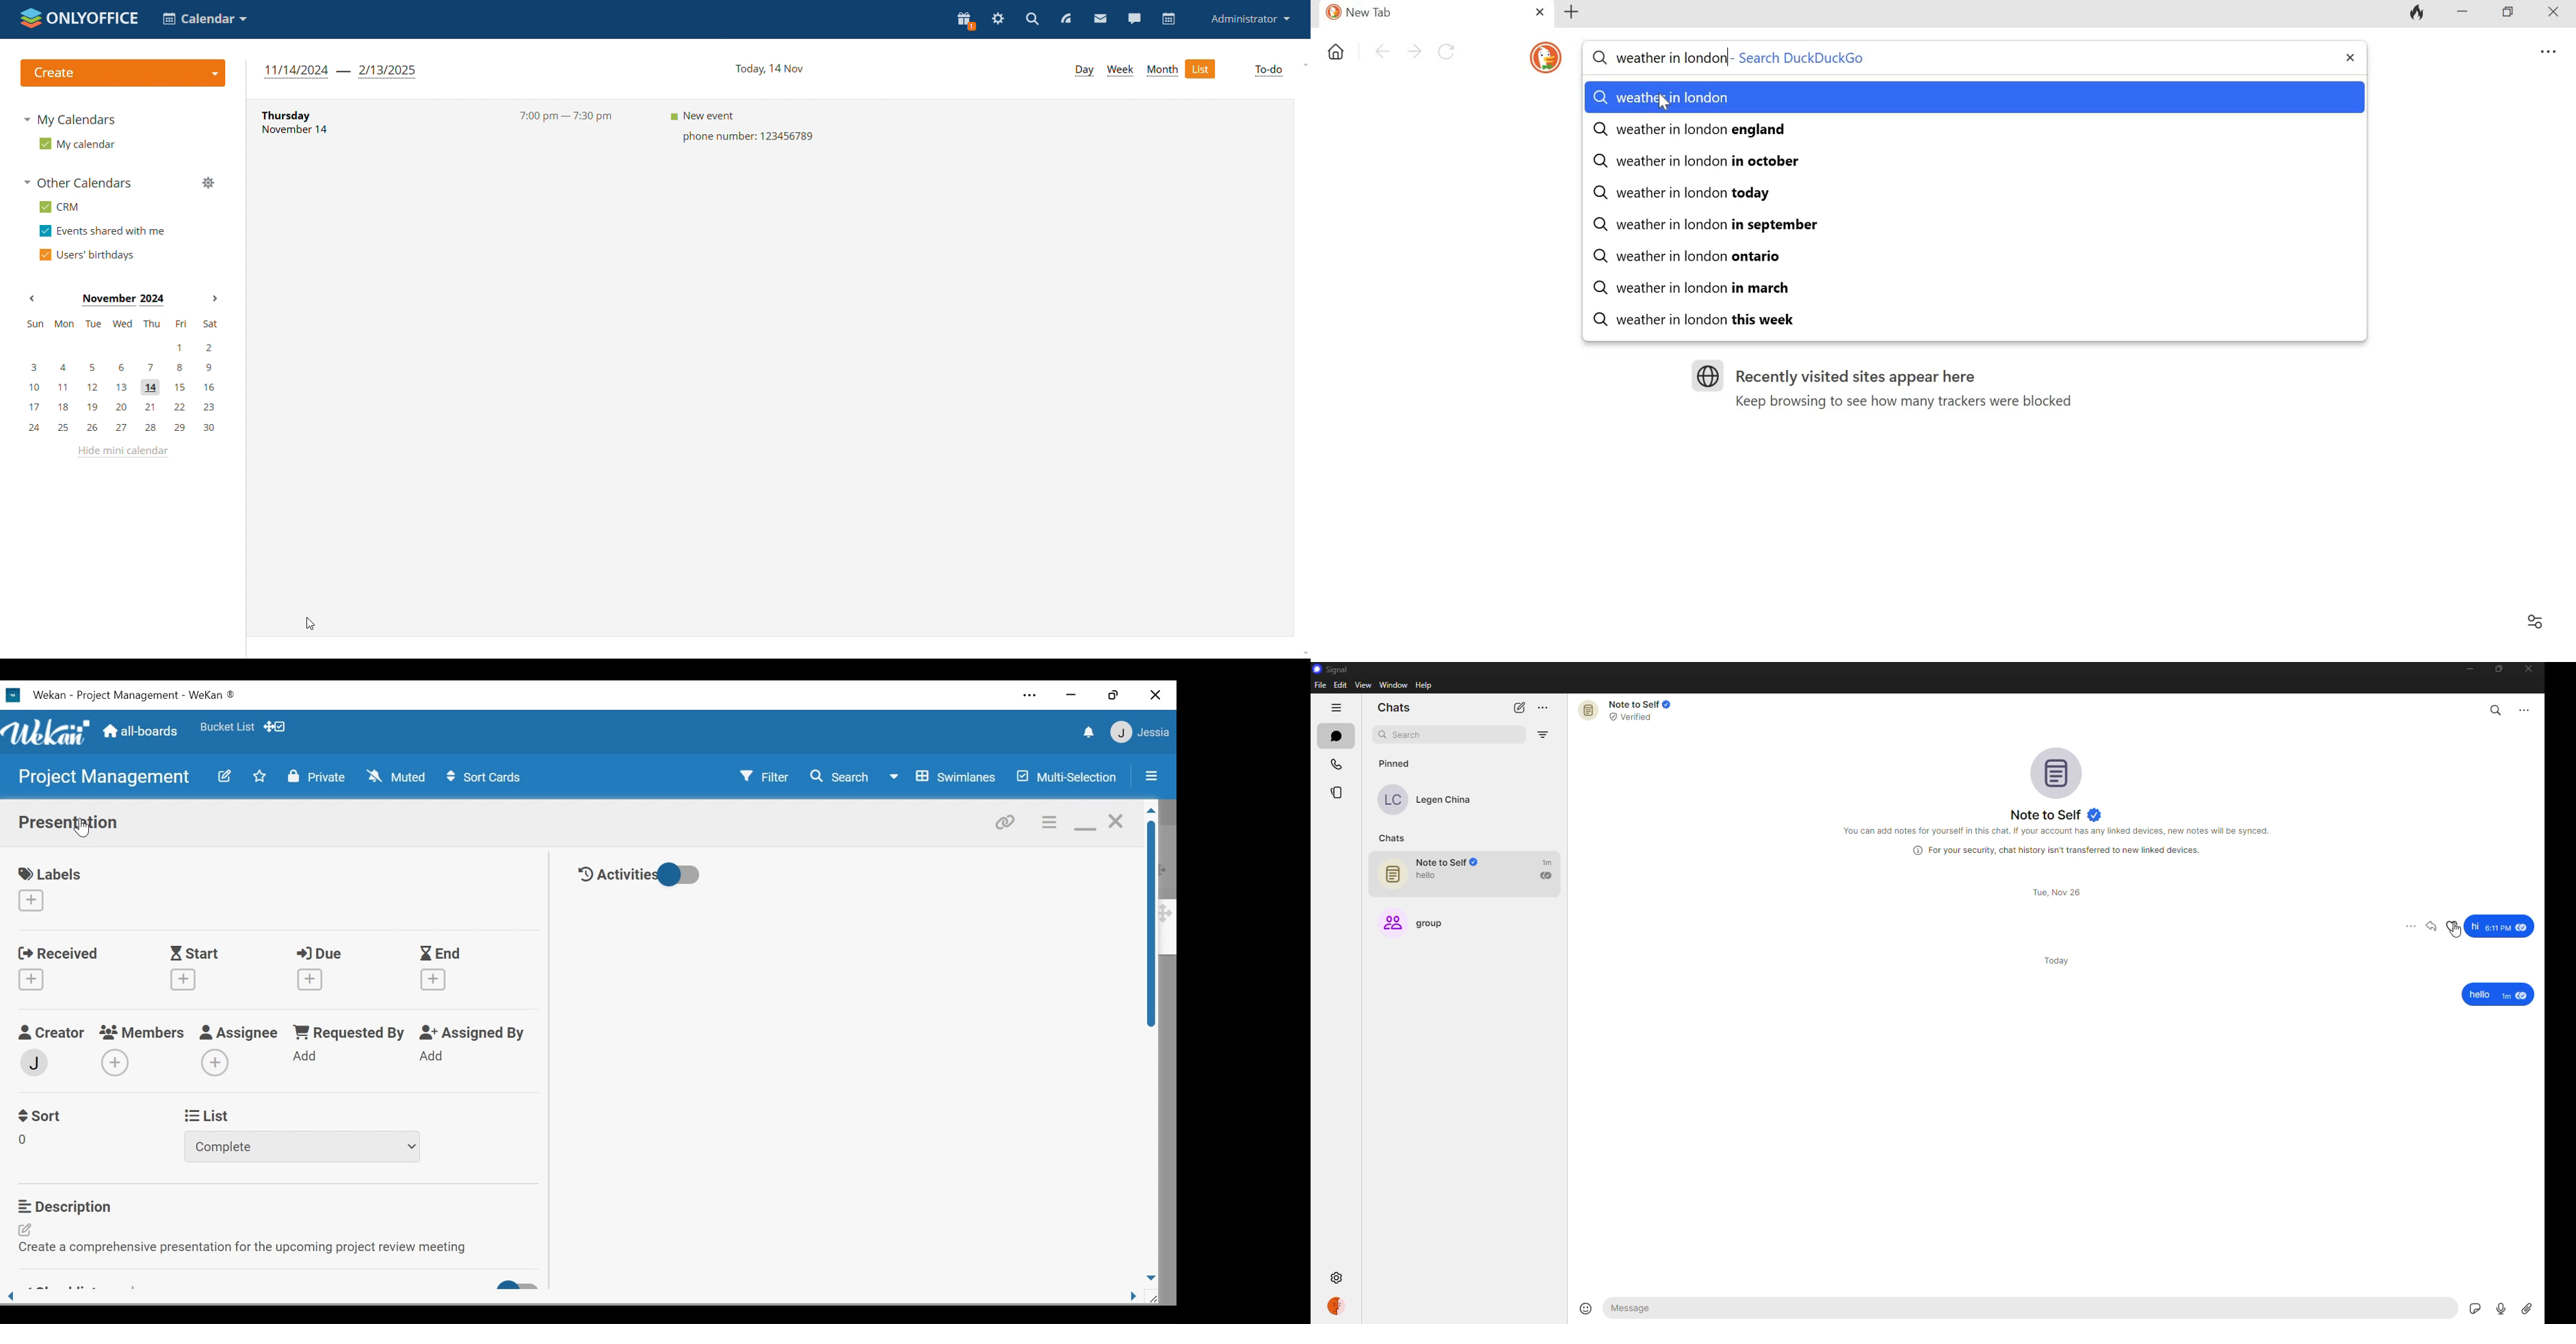 This screenshot has height=1344, width=2576. I want to click on Create Start Date, so click(183, 979).